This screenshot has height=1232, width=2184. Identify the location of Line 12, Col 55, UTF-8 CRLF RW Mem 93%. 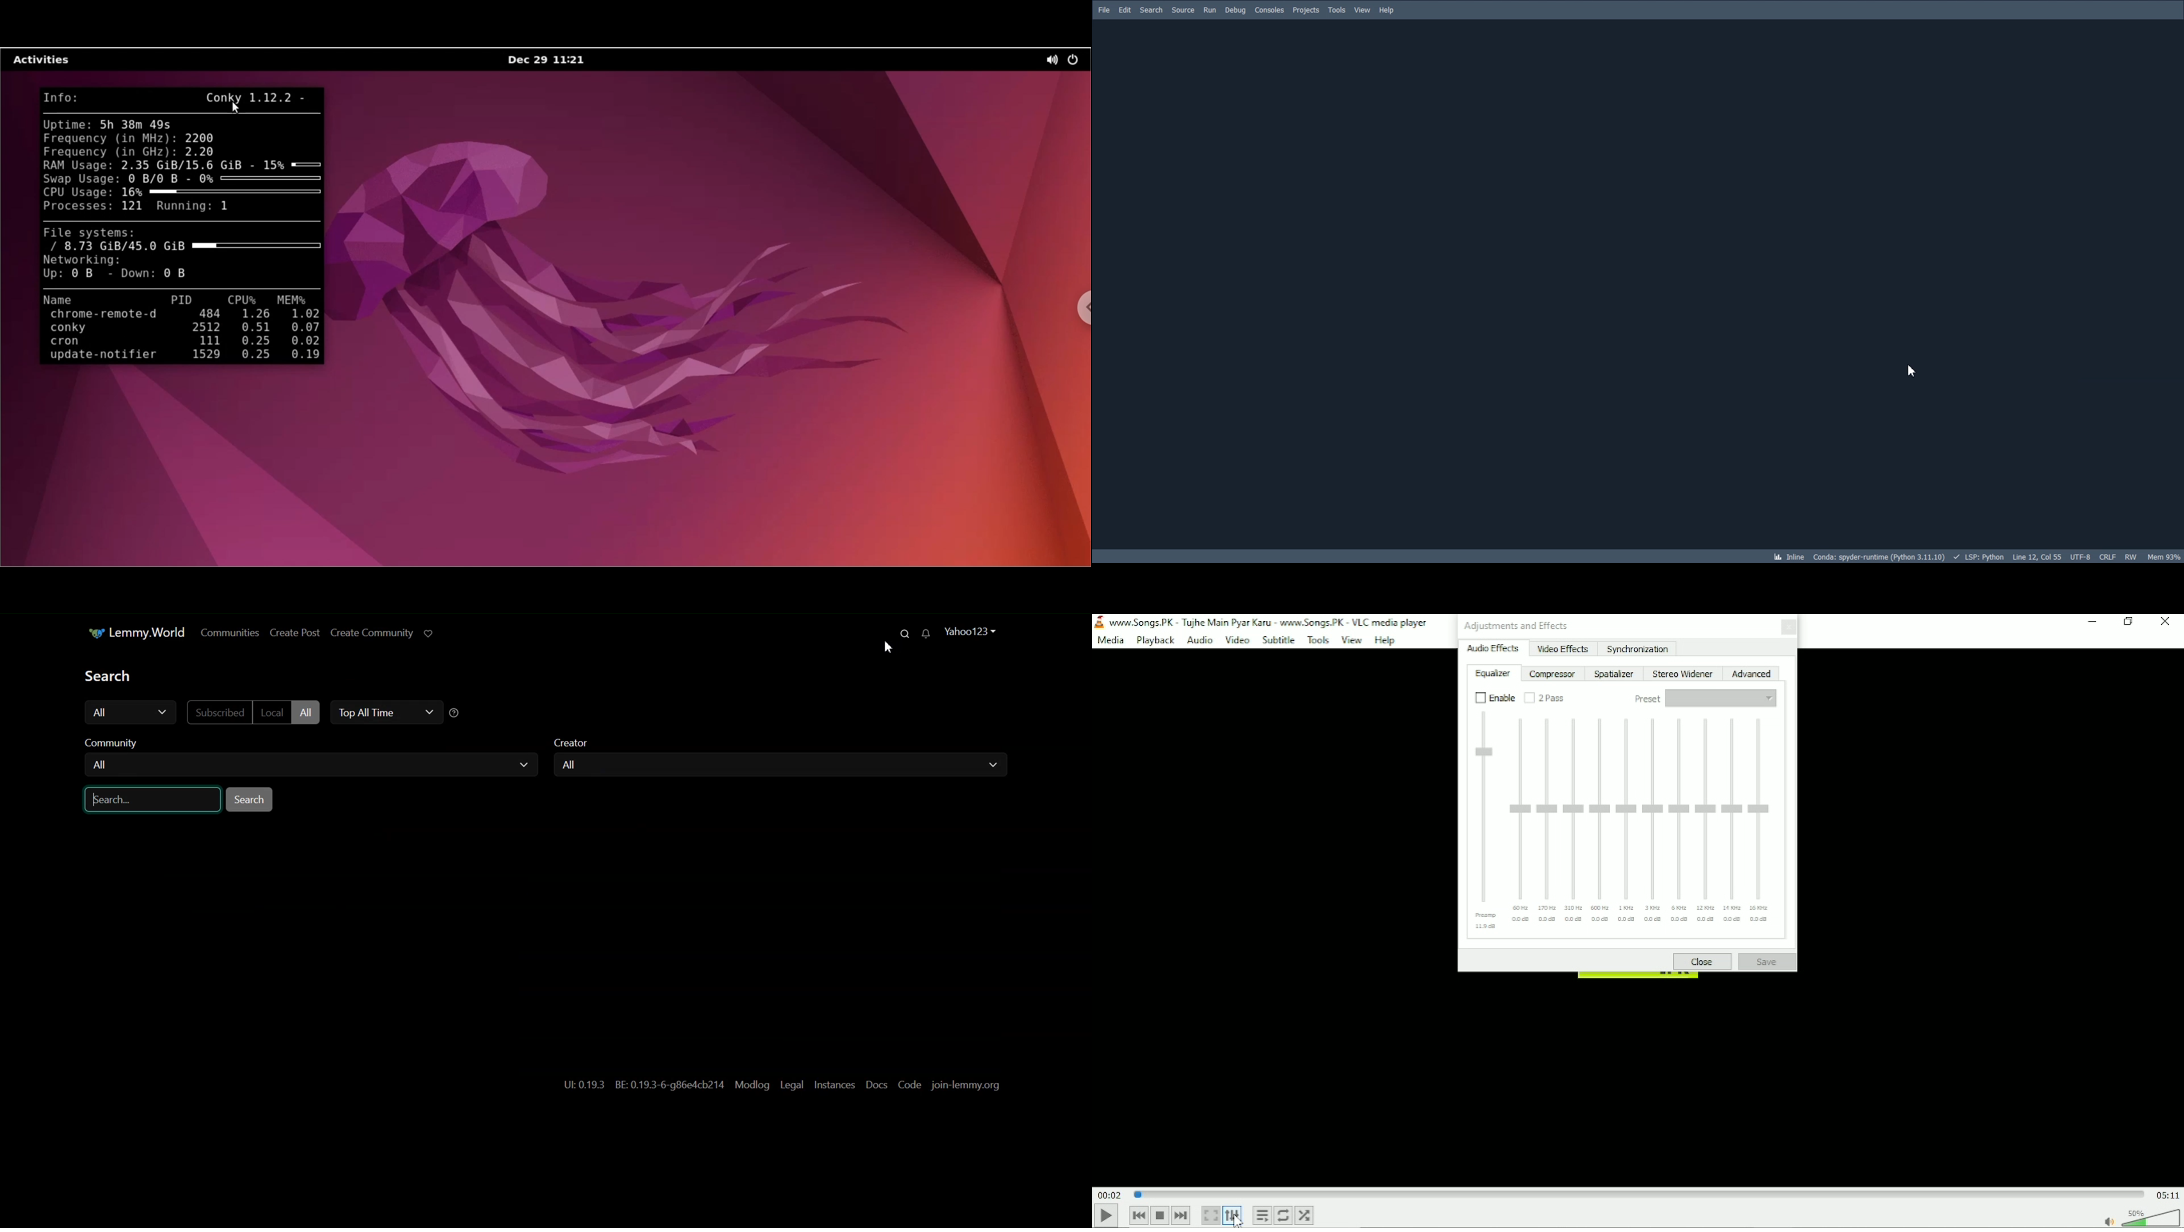
(2098, 556).